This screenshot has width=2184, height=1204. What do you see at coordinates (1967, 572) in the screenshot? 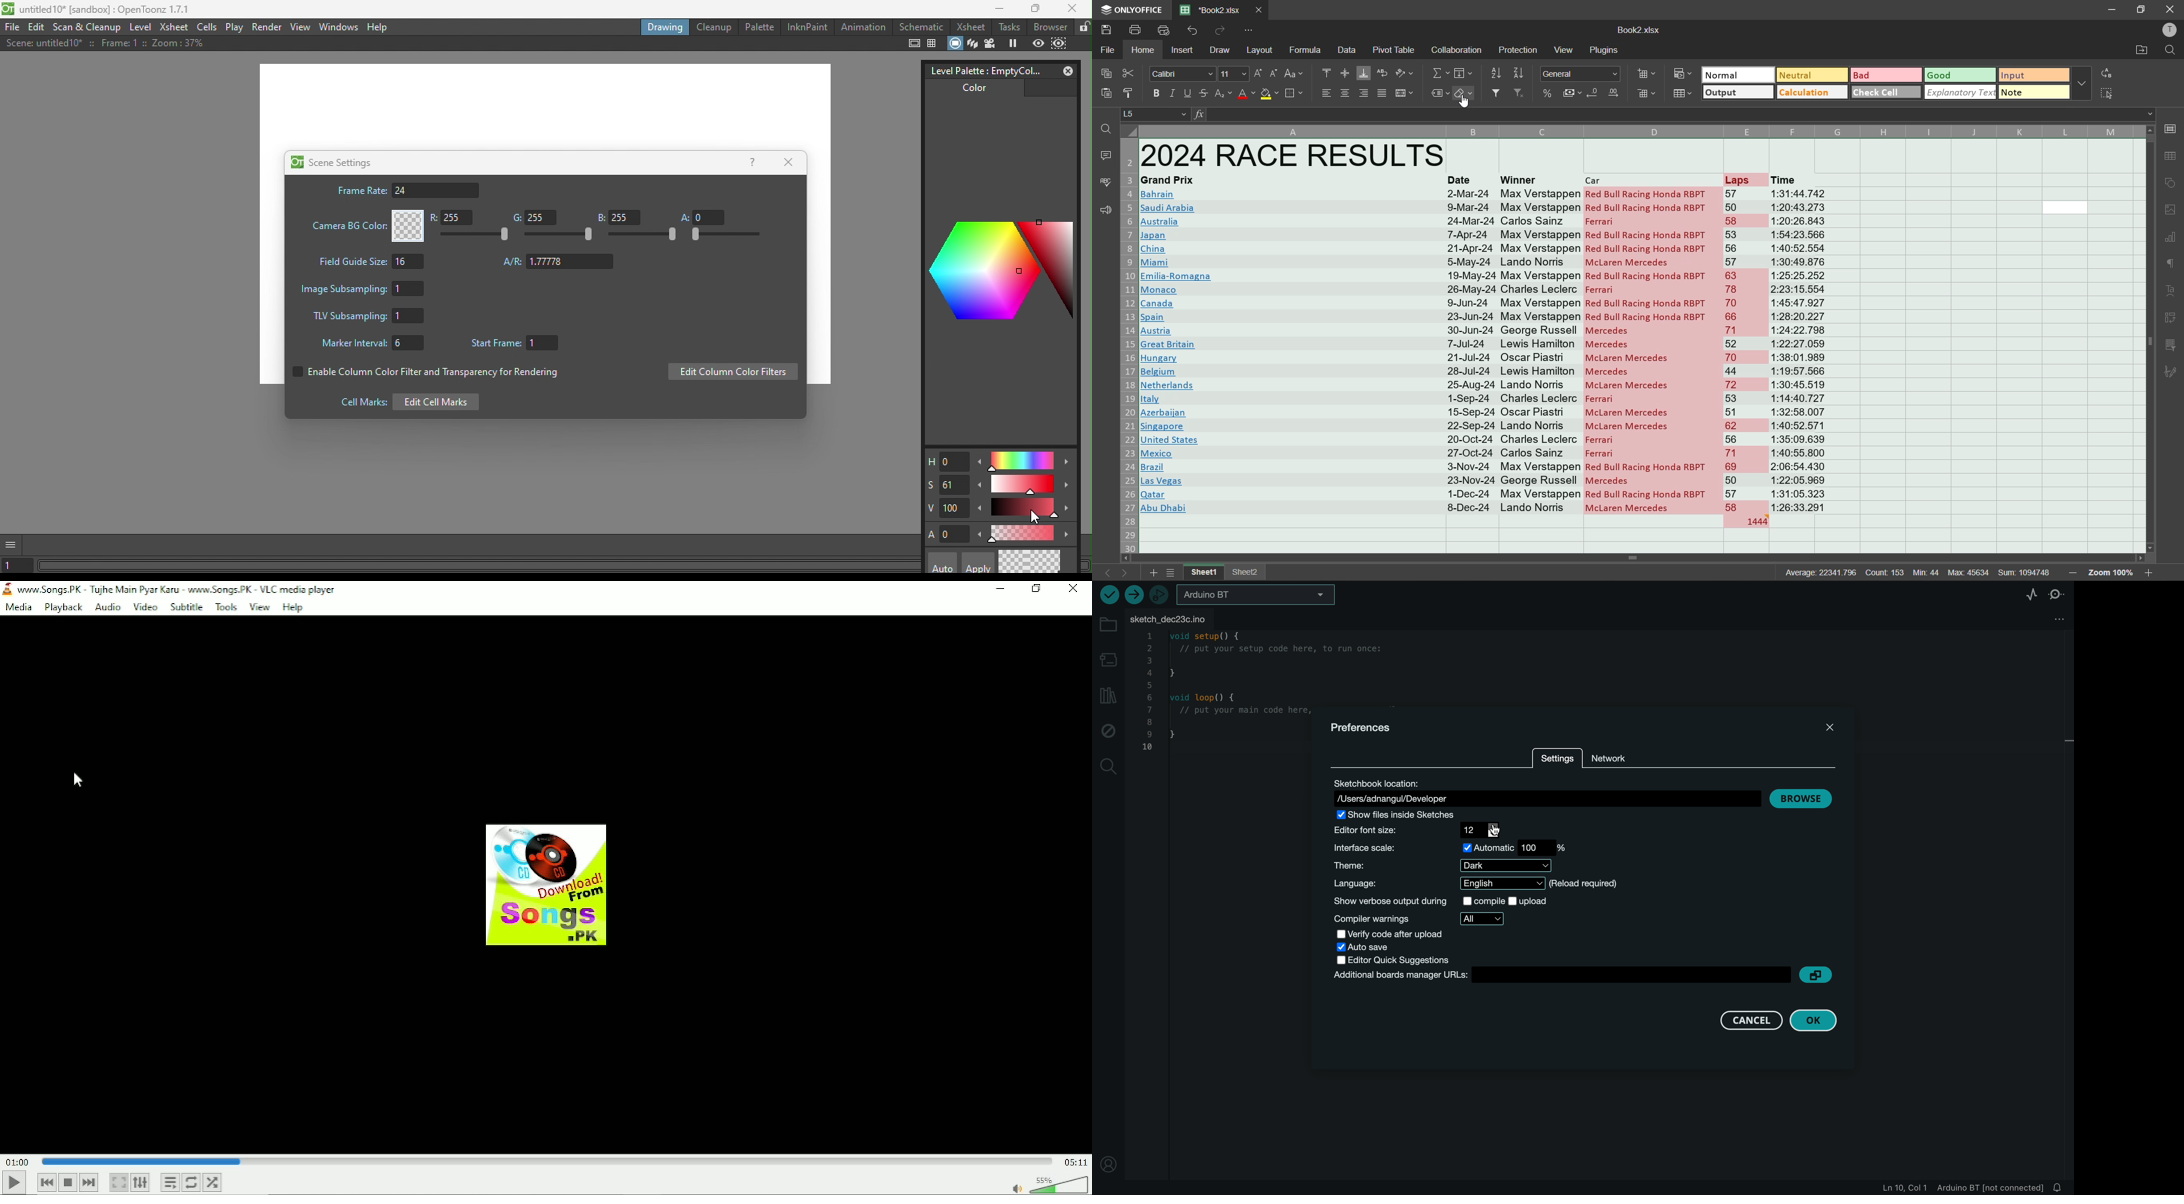
I see `max` at bounding box center [1967, 572].